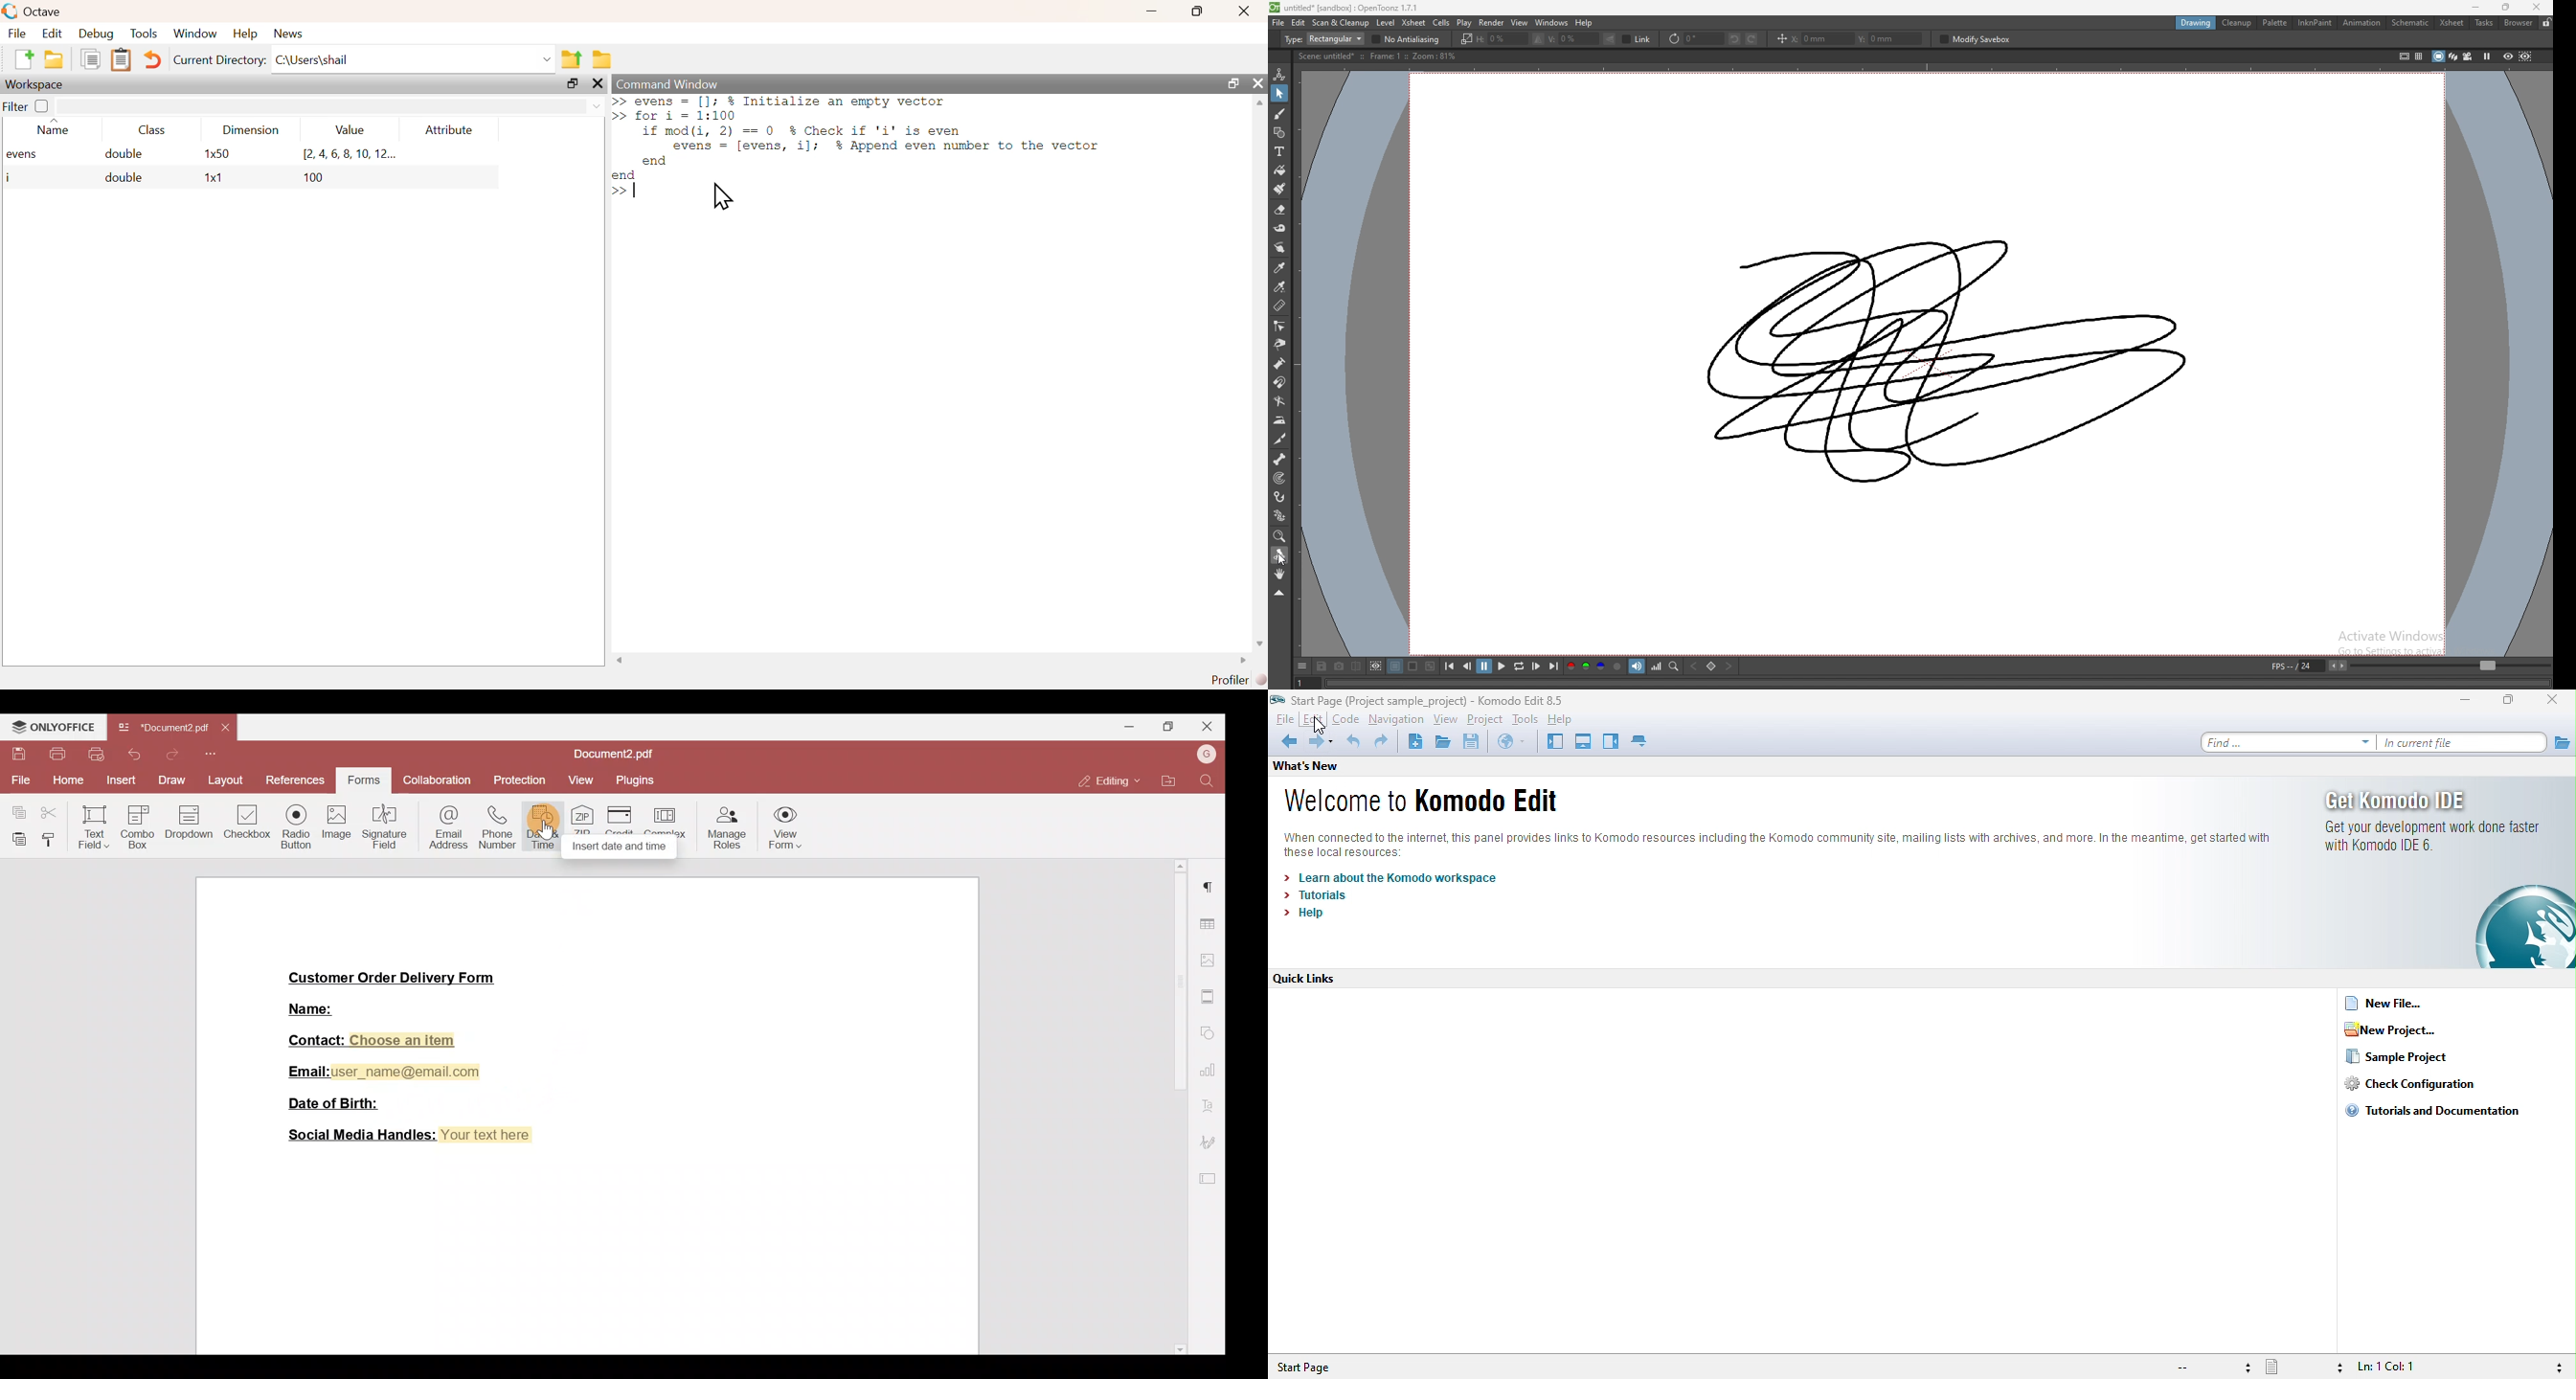 This screenshot has width=2576, height=1400. Describe the element at coordinates (1233, 85) in the screenshot. I see `maximize` at that location.